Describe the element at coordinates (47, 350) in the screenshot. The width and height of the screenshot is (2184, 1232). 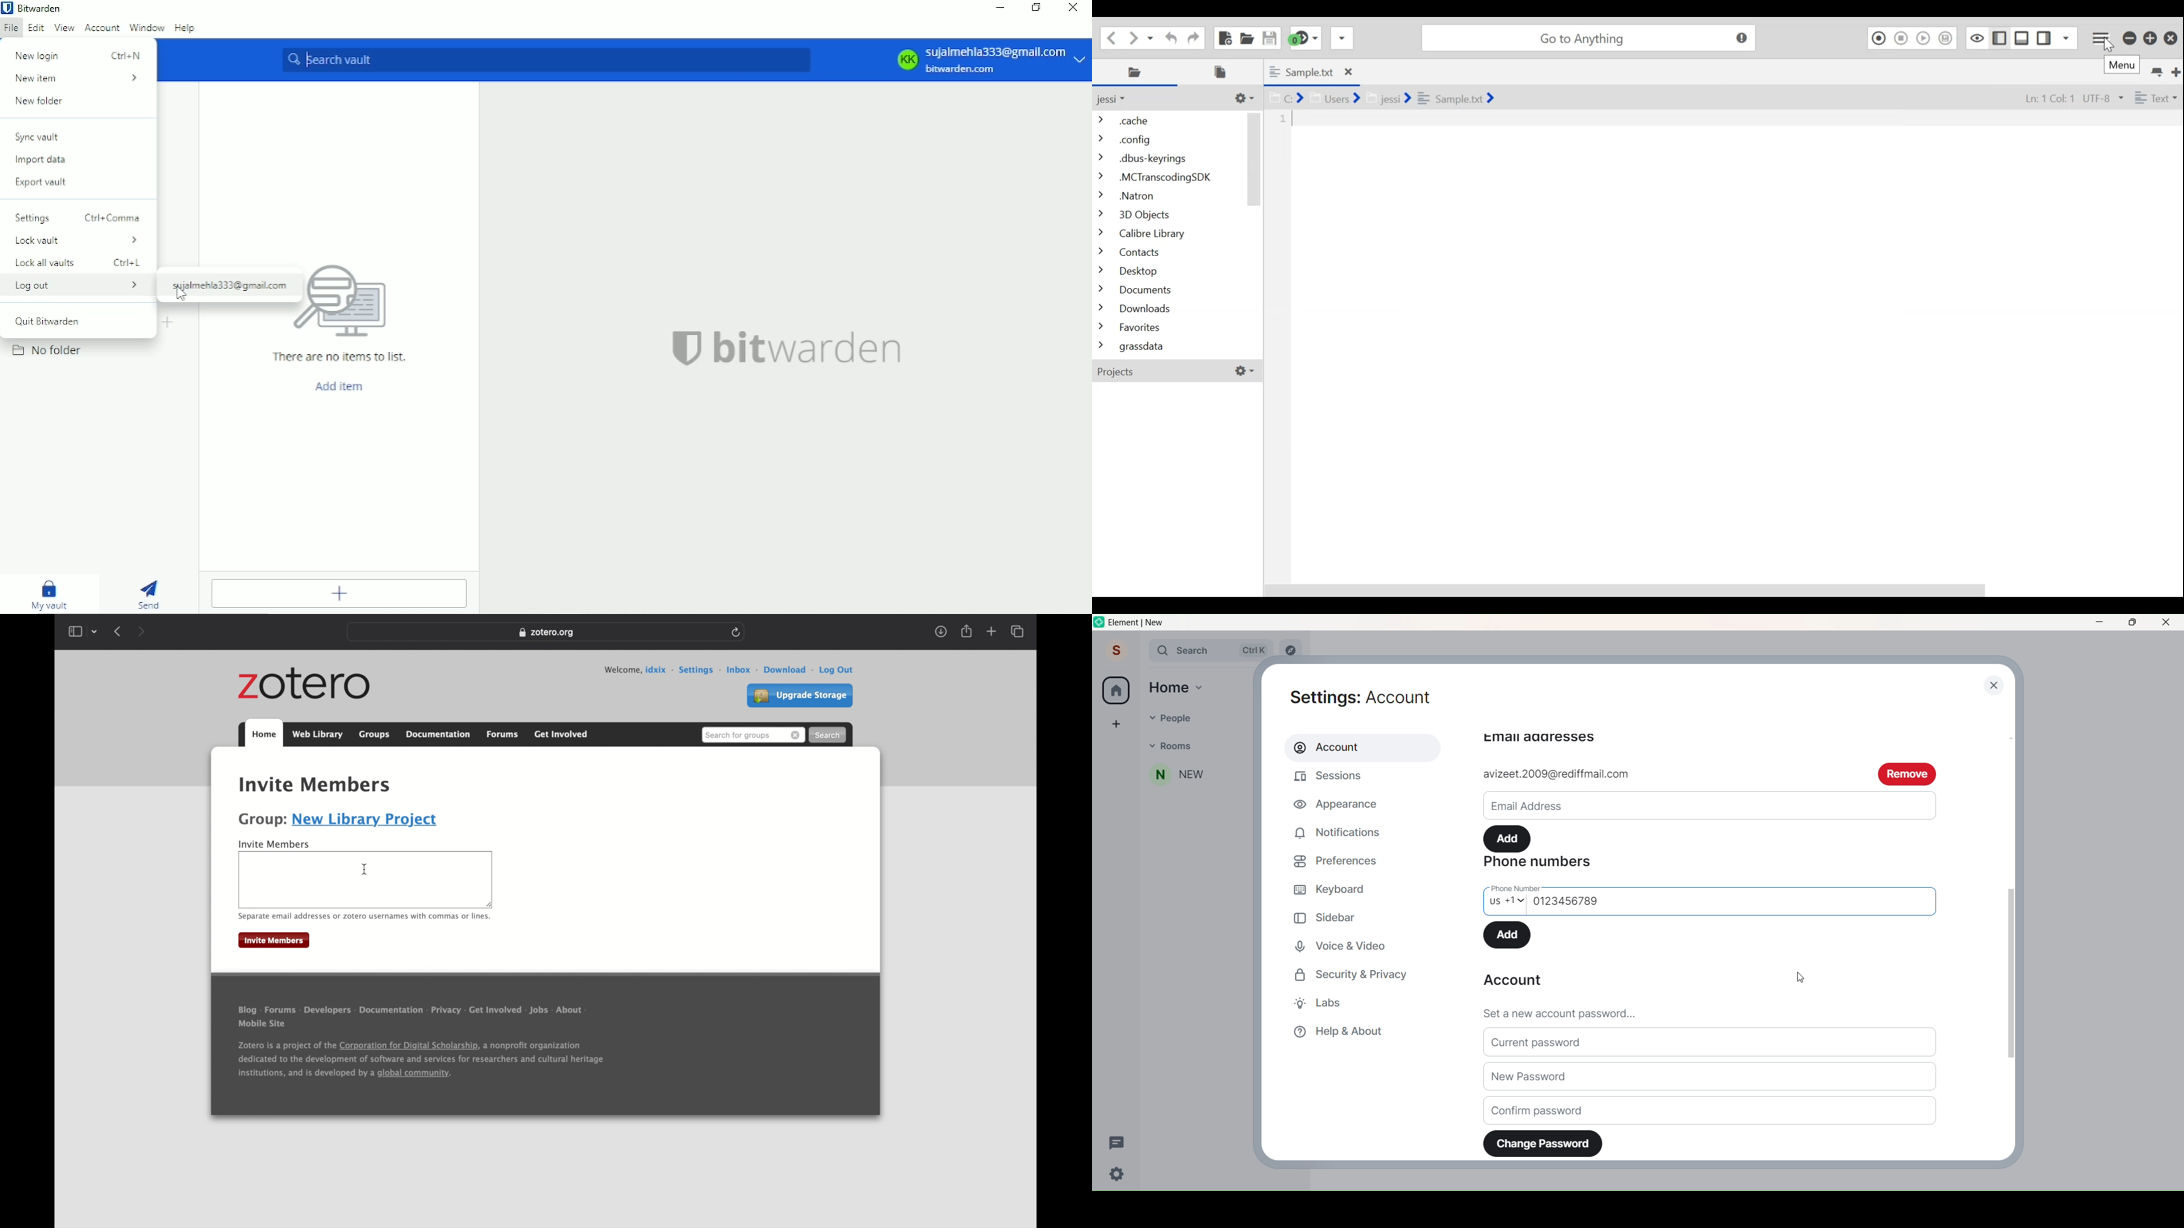
I see `No folder` at that location.